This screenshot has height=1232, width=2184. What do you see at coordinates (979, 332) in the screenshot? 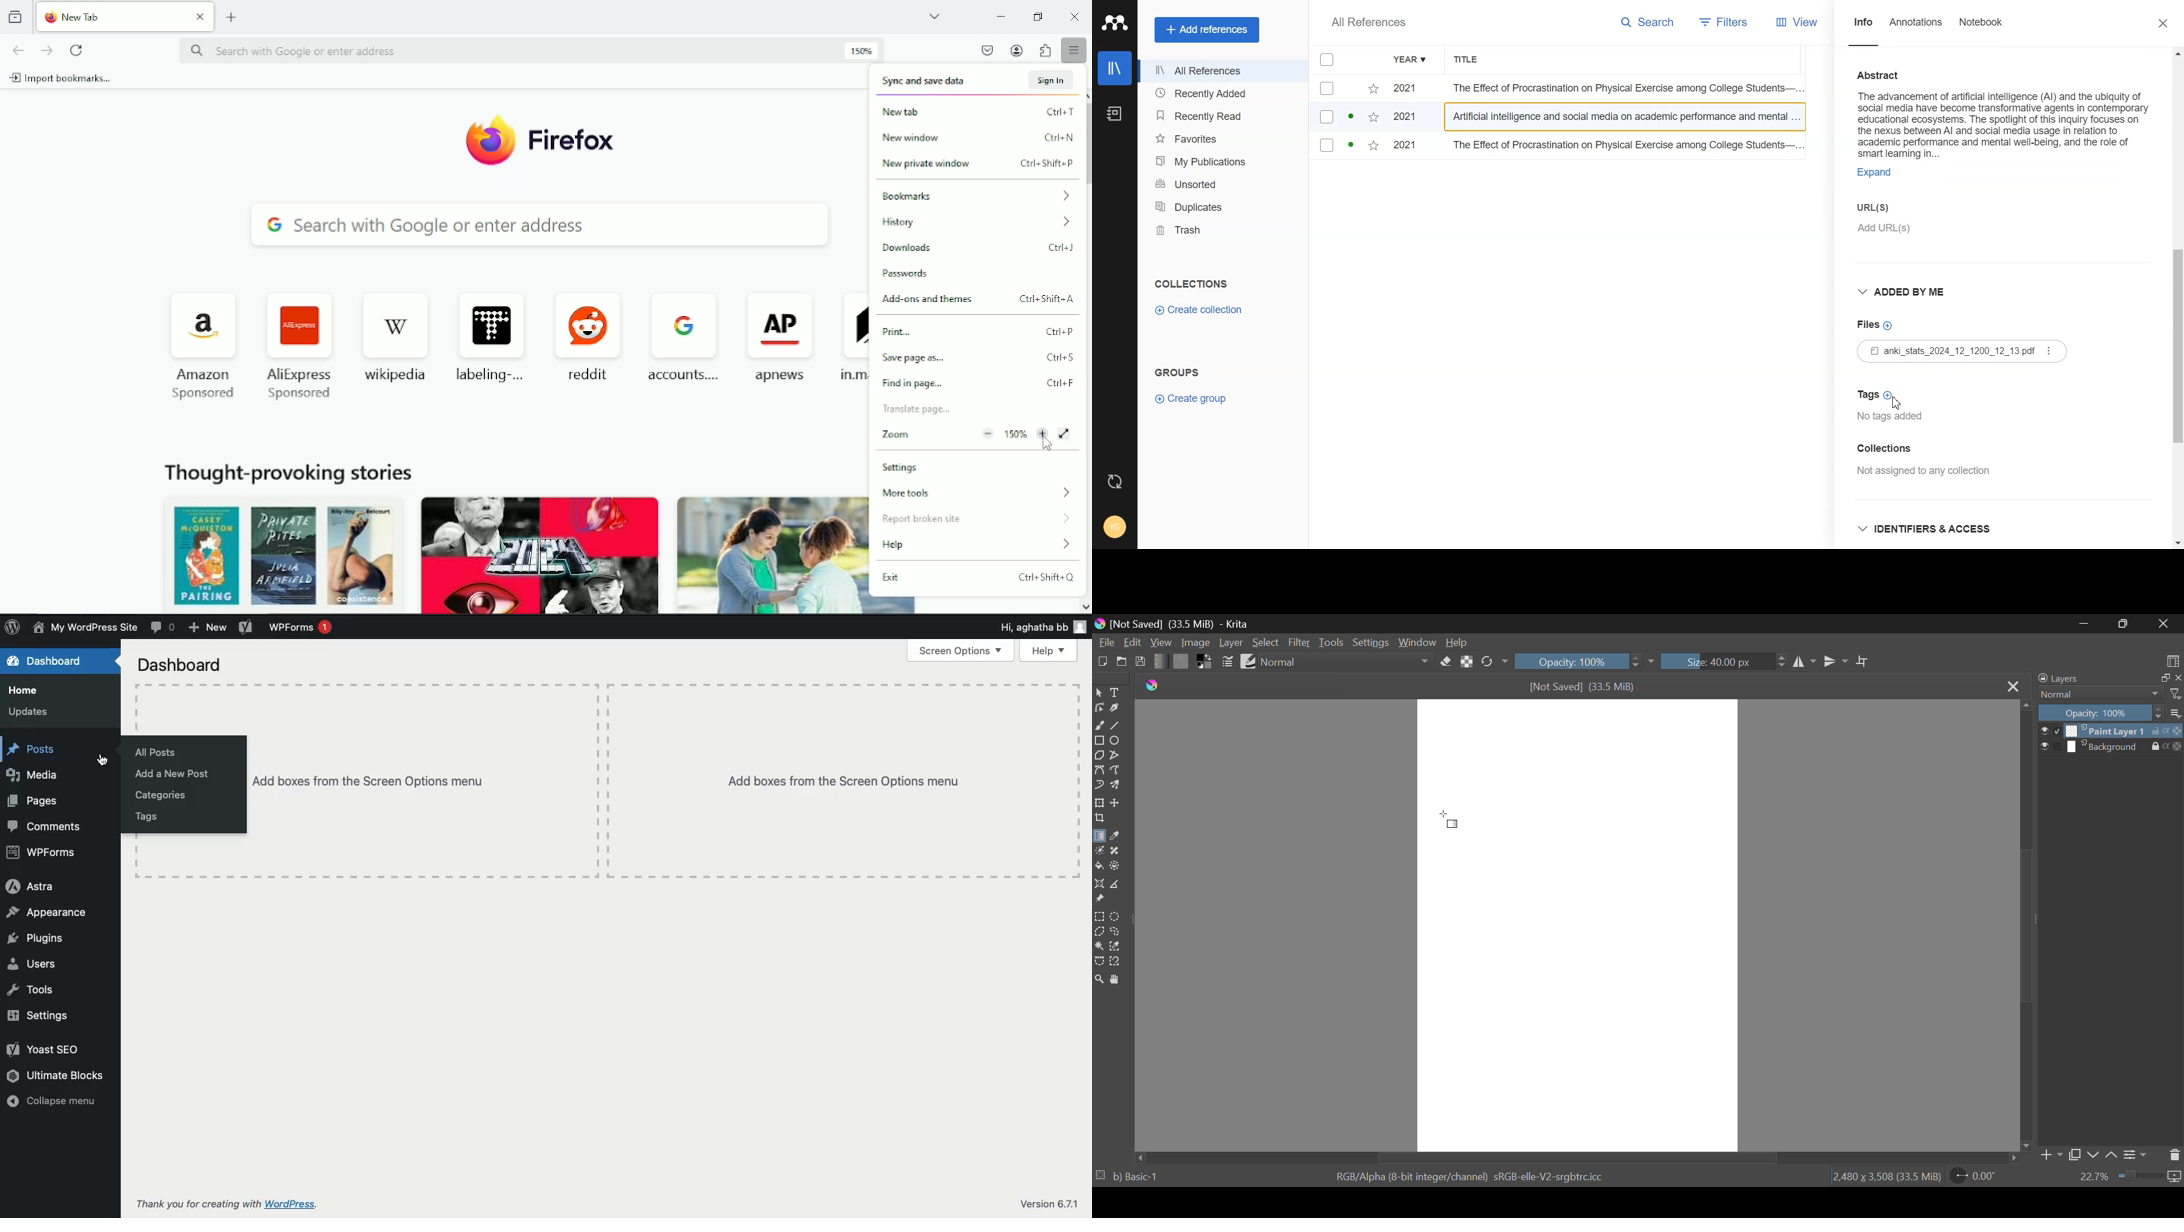
I see `Print` at bounding box center [979, 332].